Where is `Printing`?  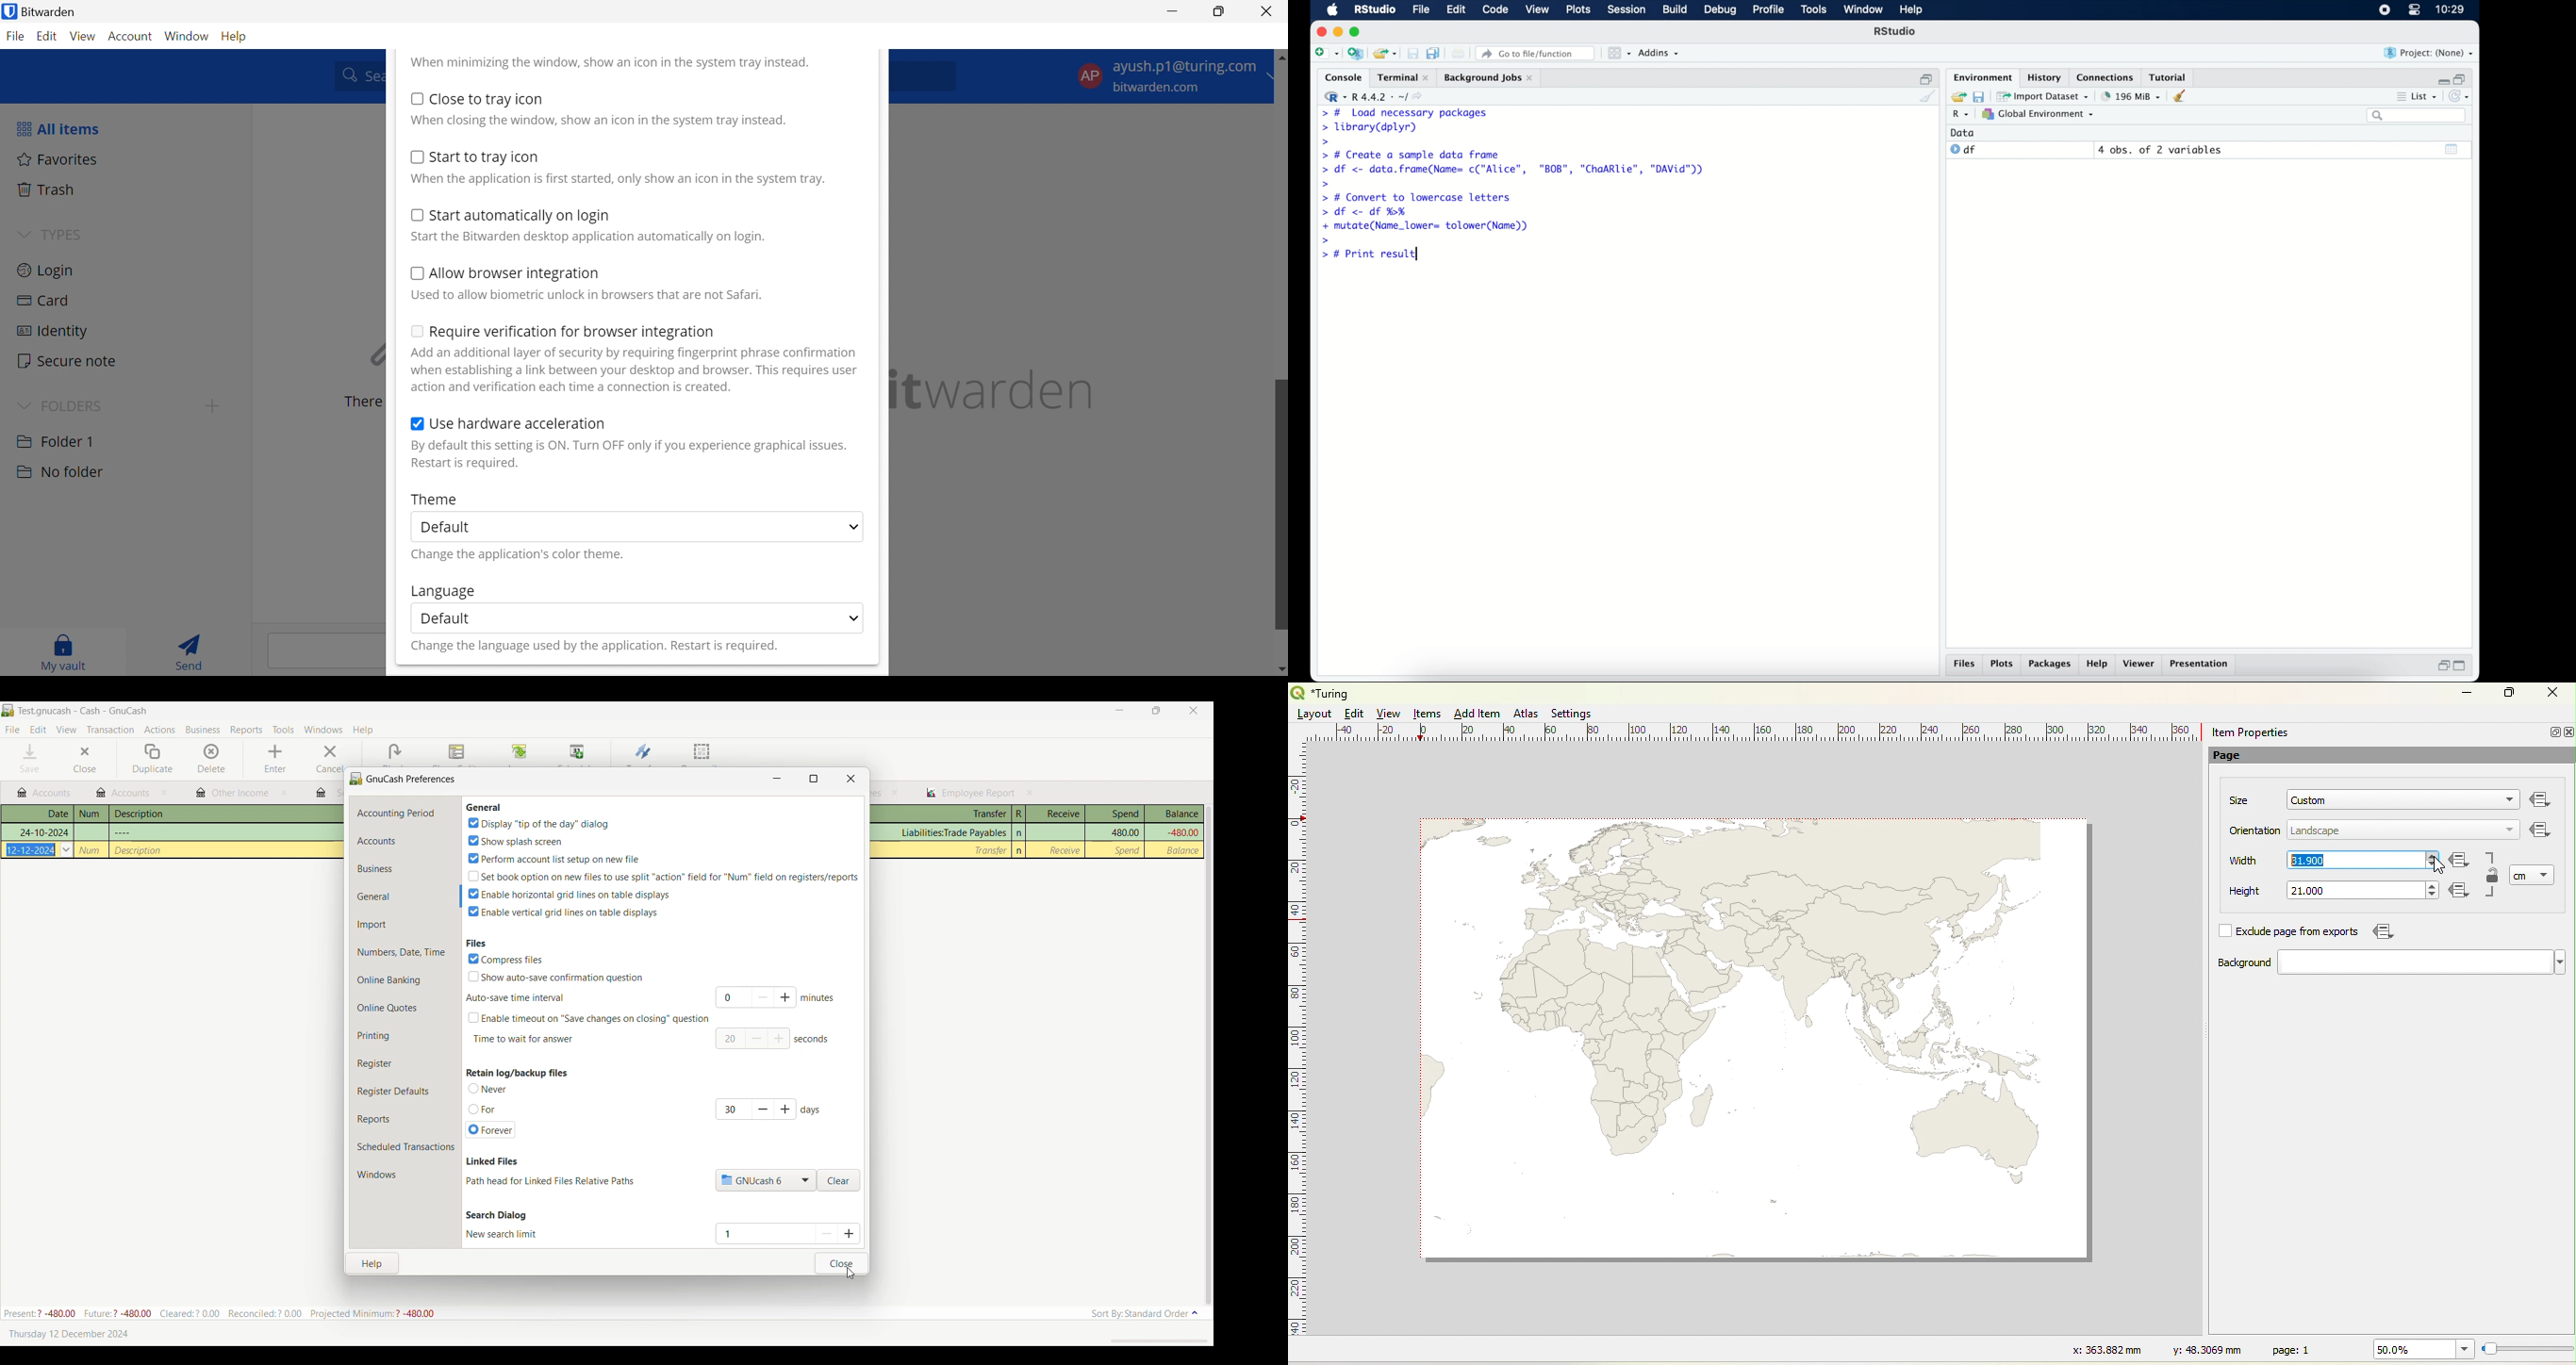 Printing is located at coordinates (405, 1036).